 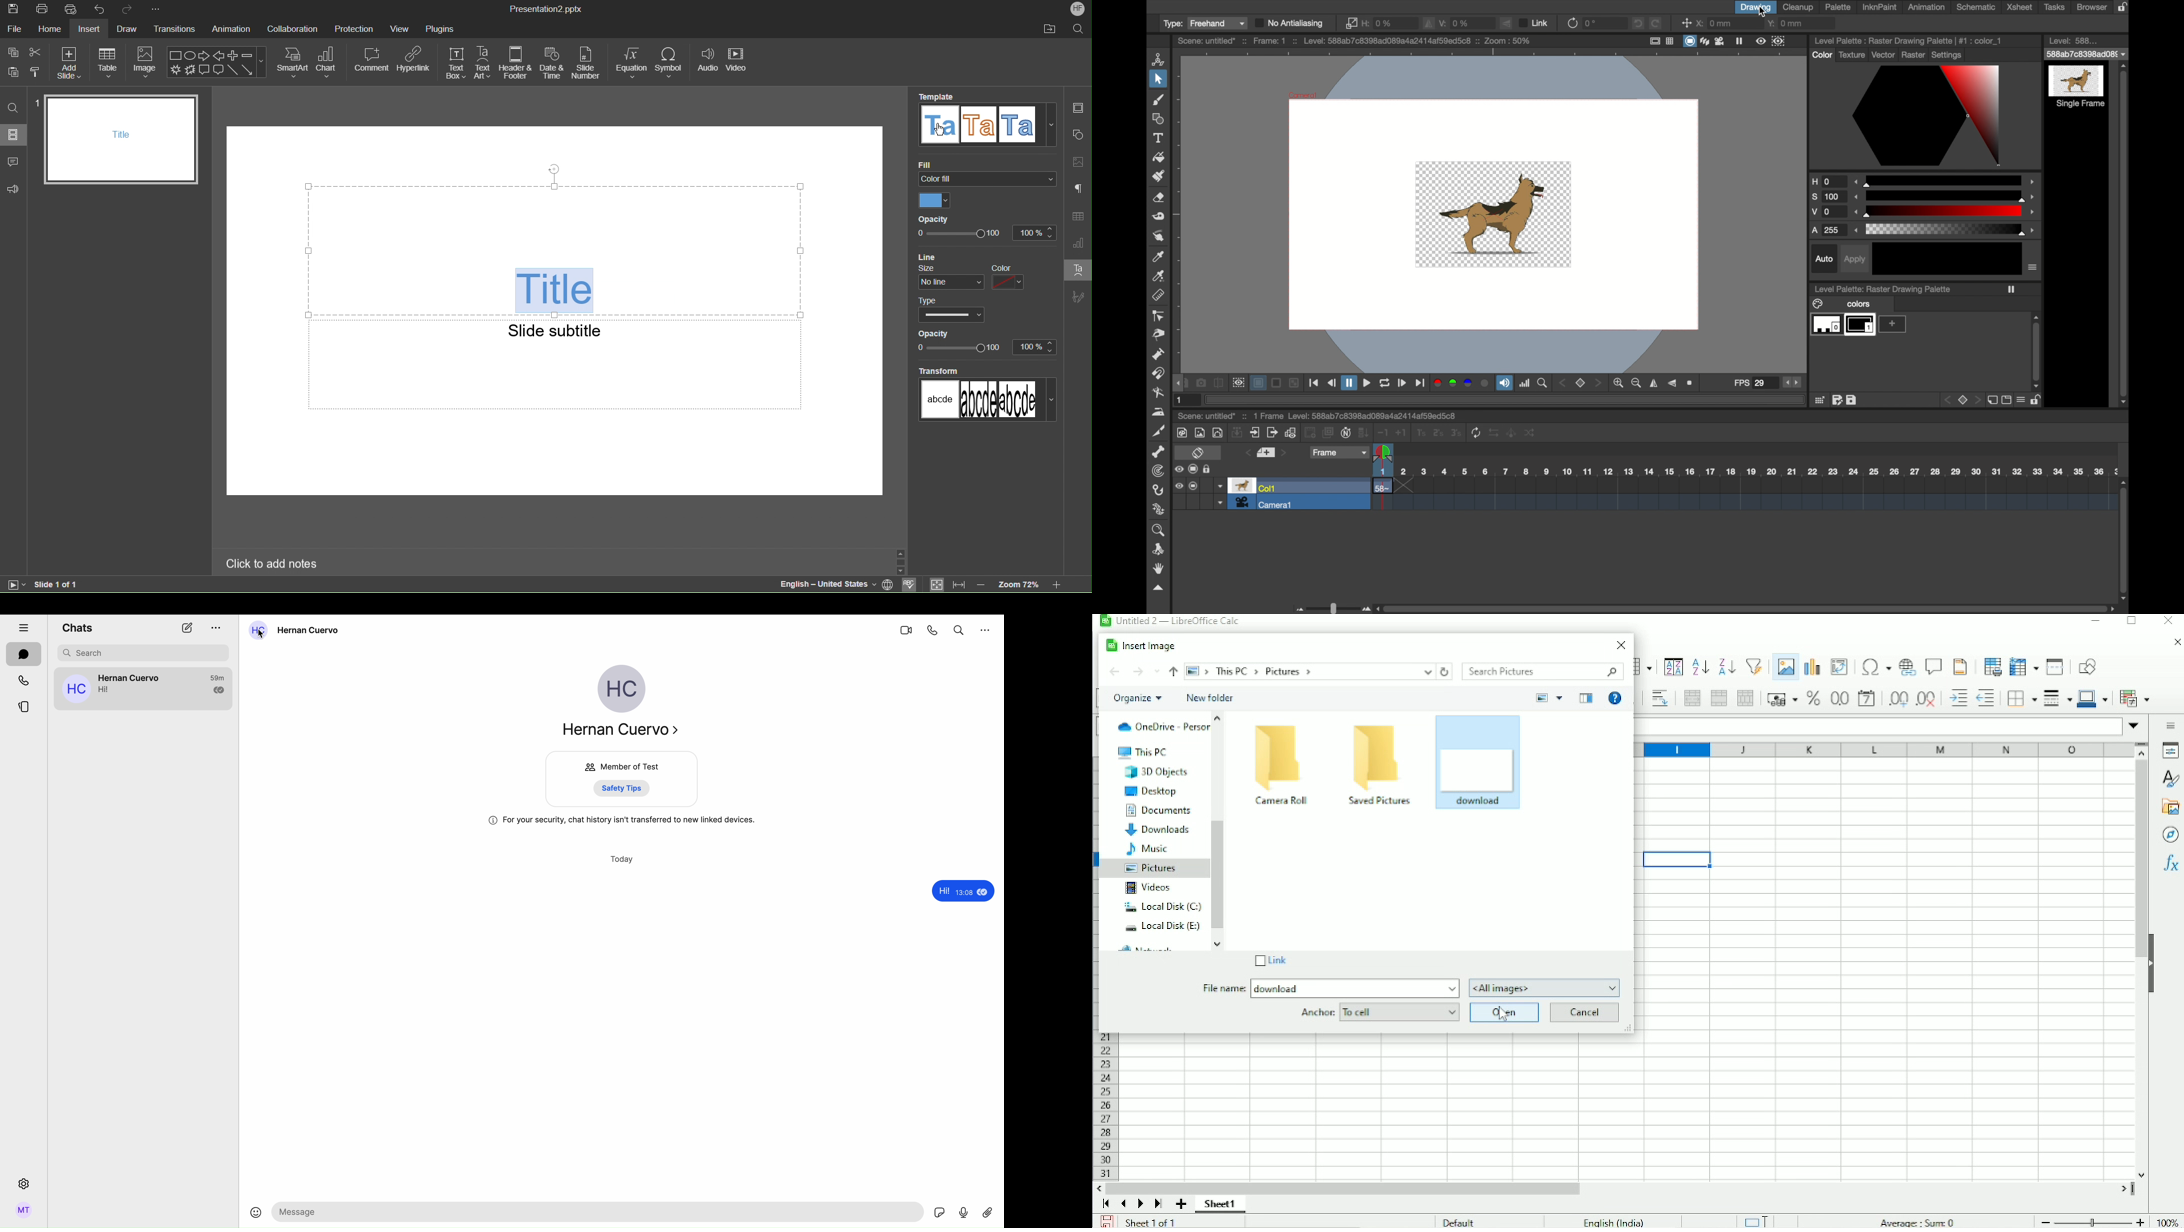 What do you see at coordinates (932, 631) in the screenshot?
I see `call` at bounding box center [932, 631].